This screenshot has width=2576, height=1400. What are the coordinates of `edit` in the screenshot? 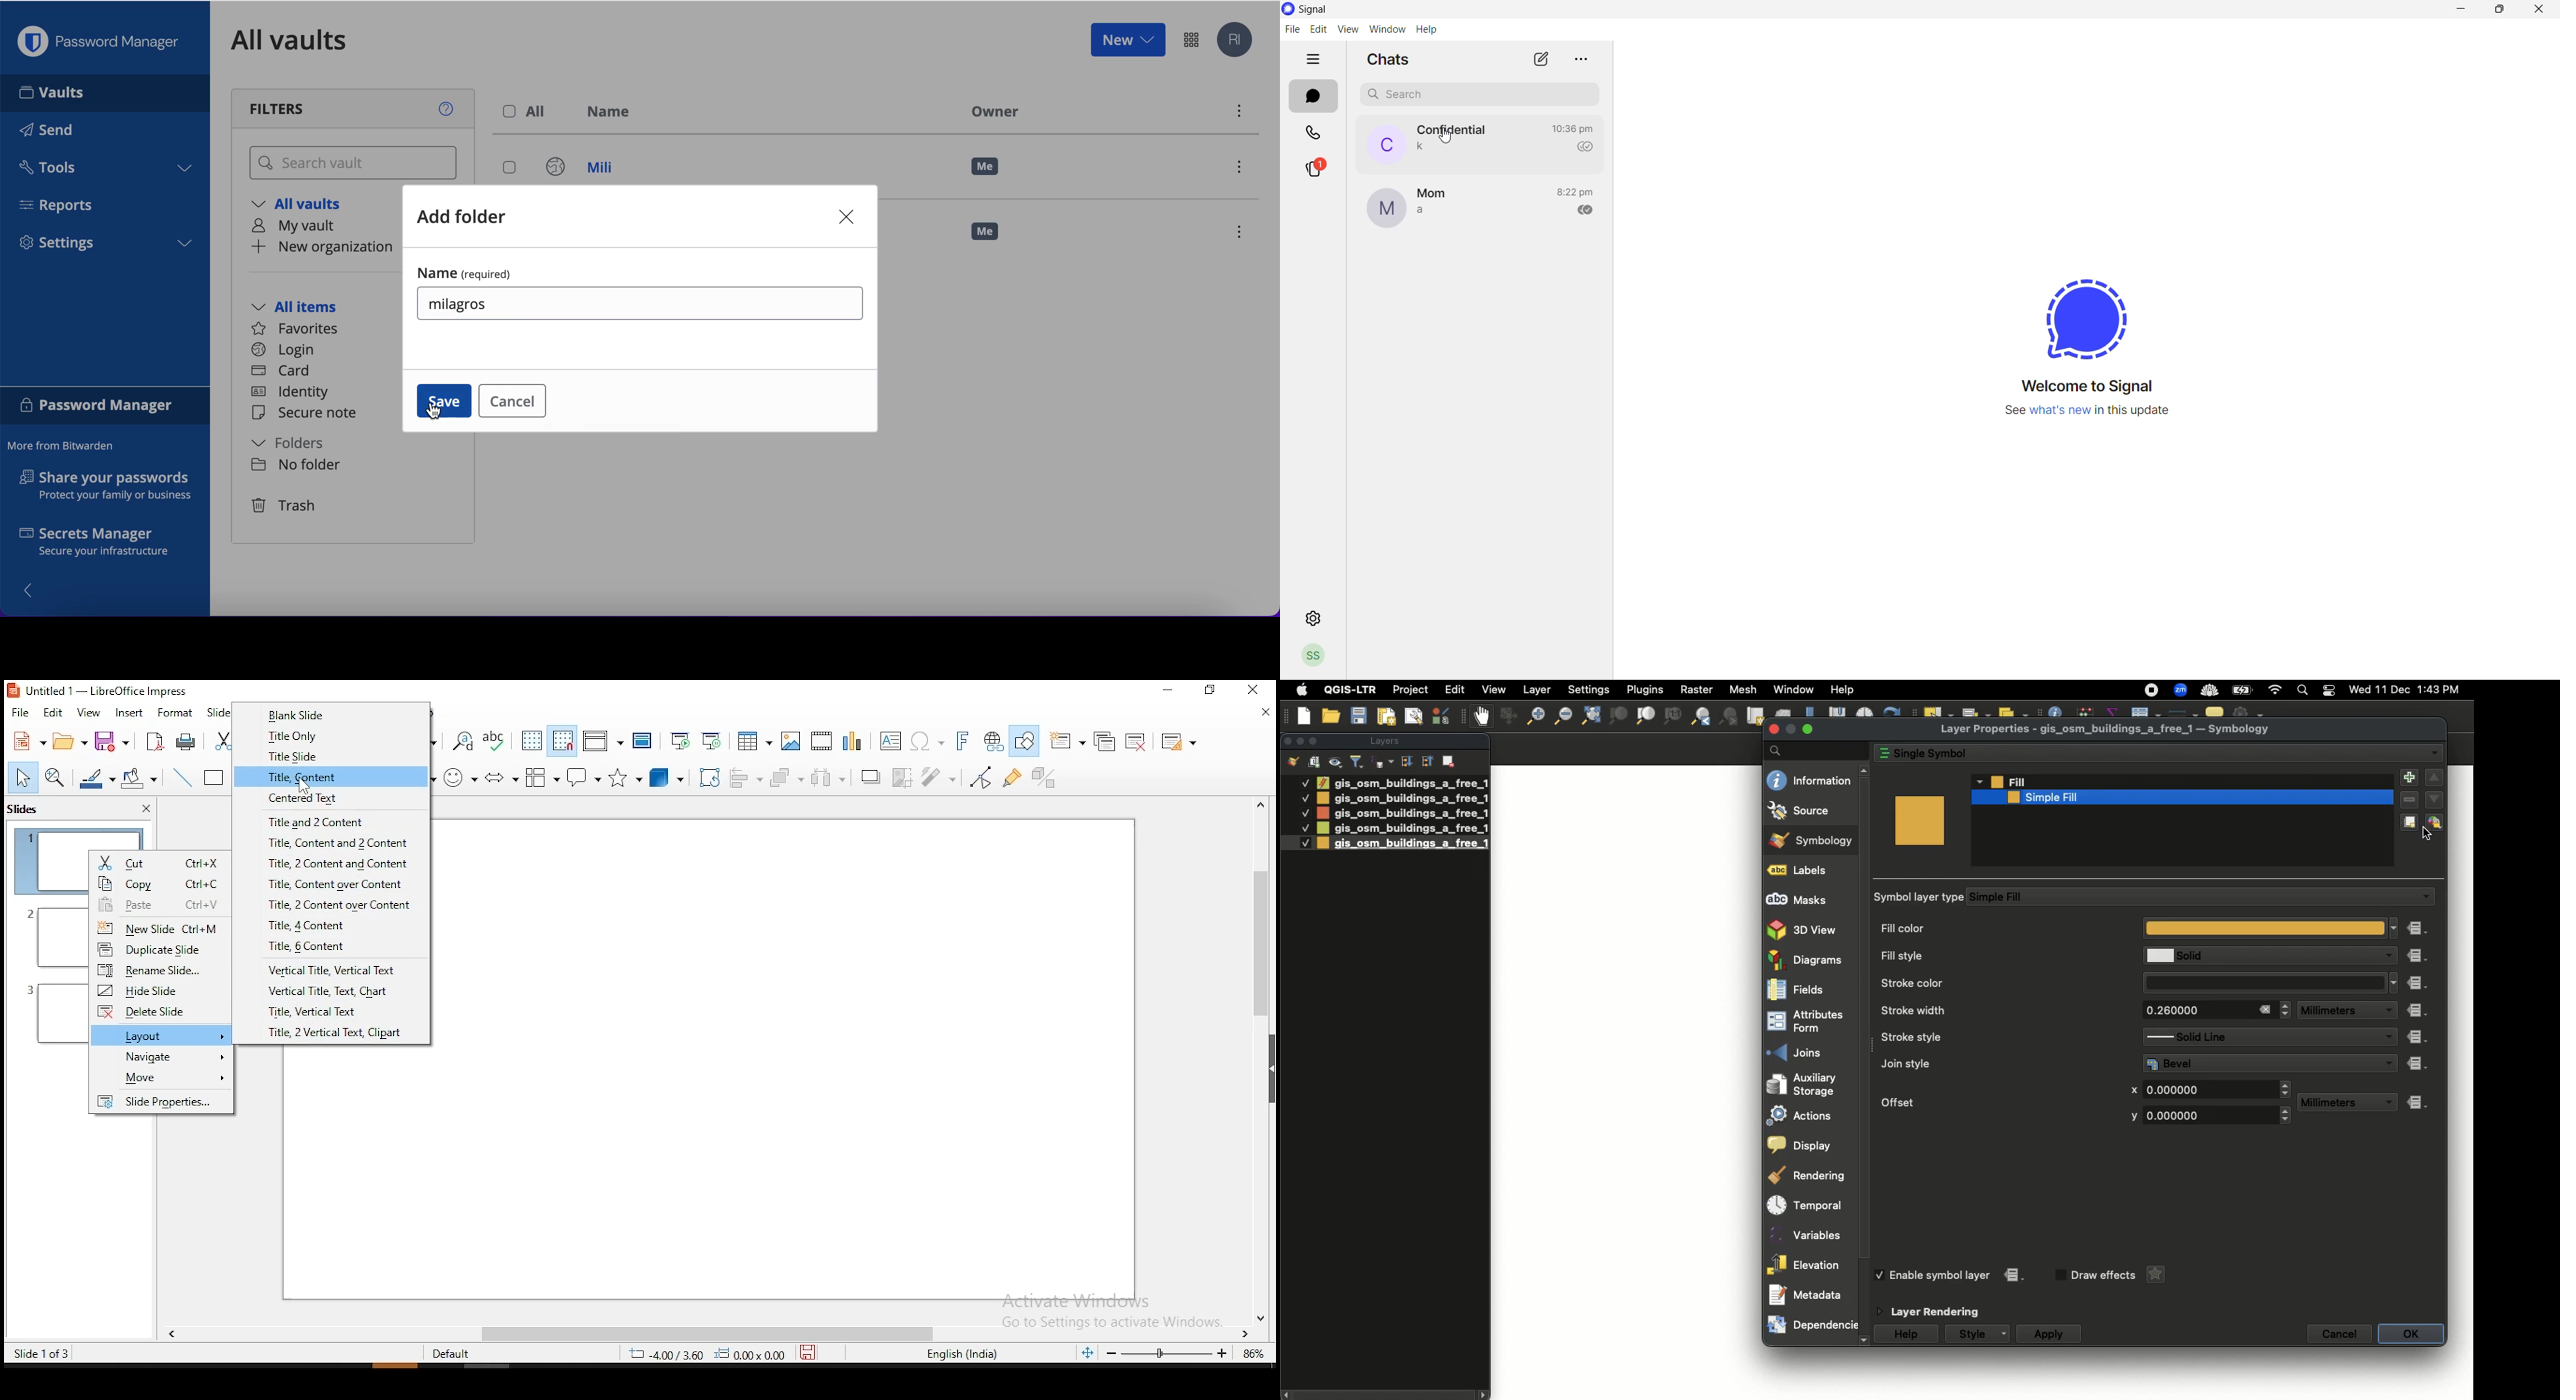 It's located at (1318, 30).